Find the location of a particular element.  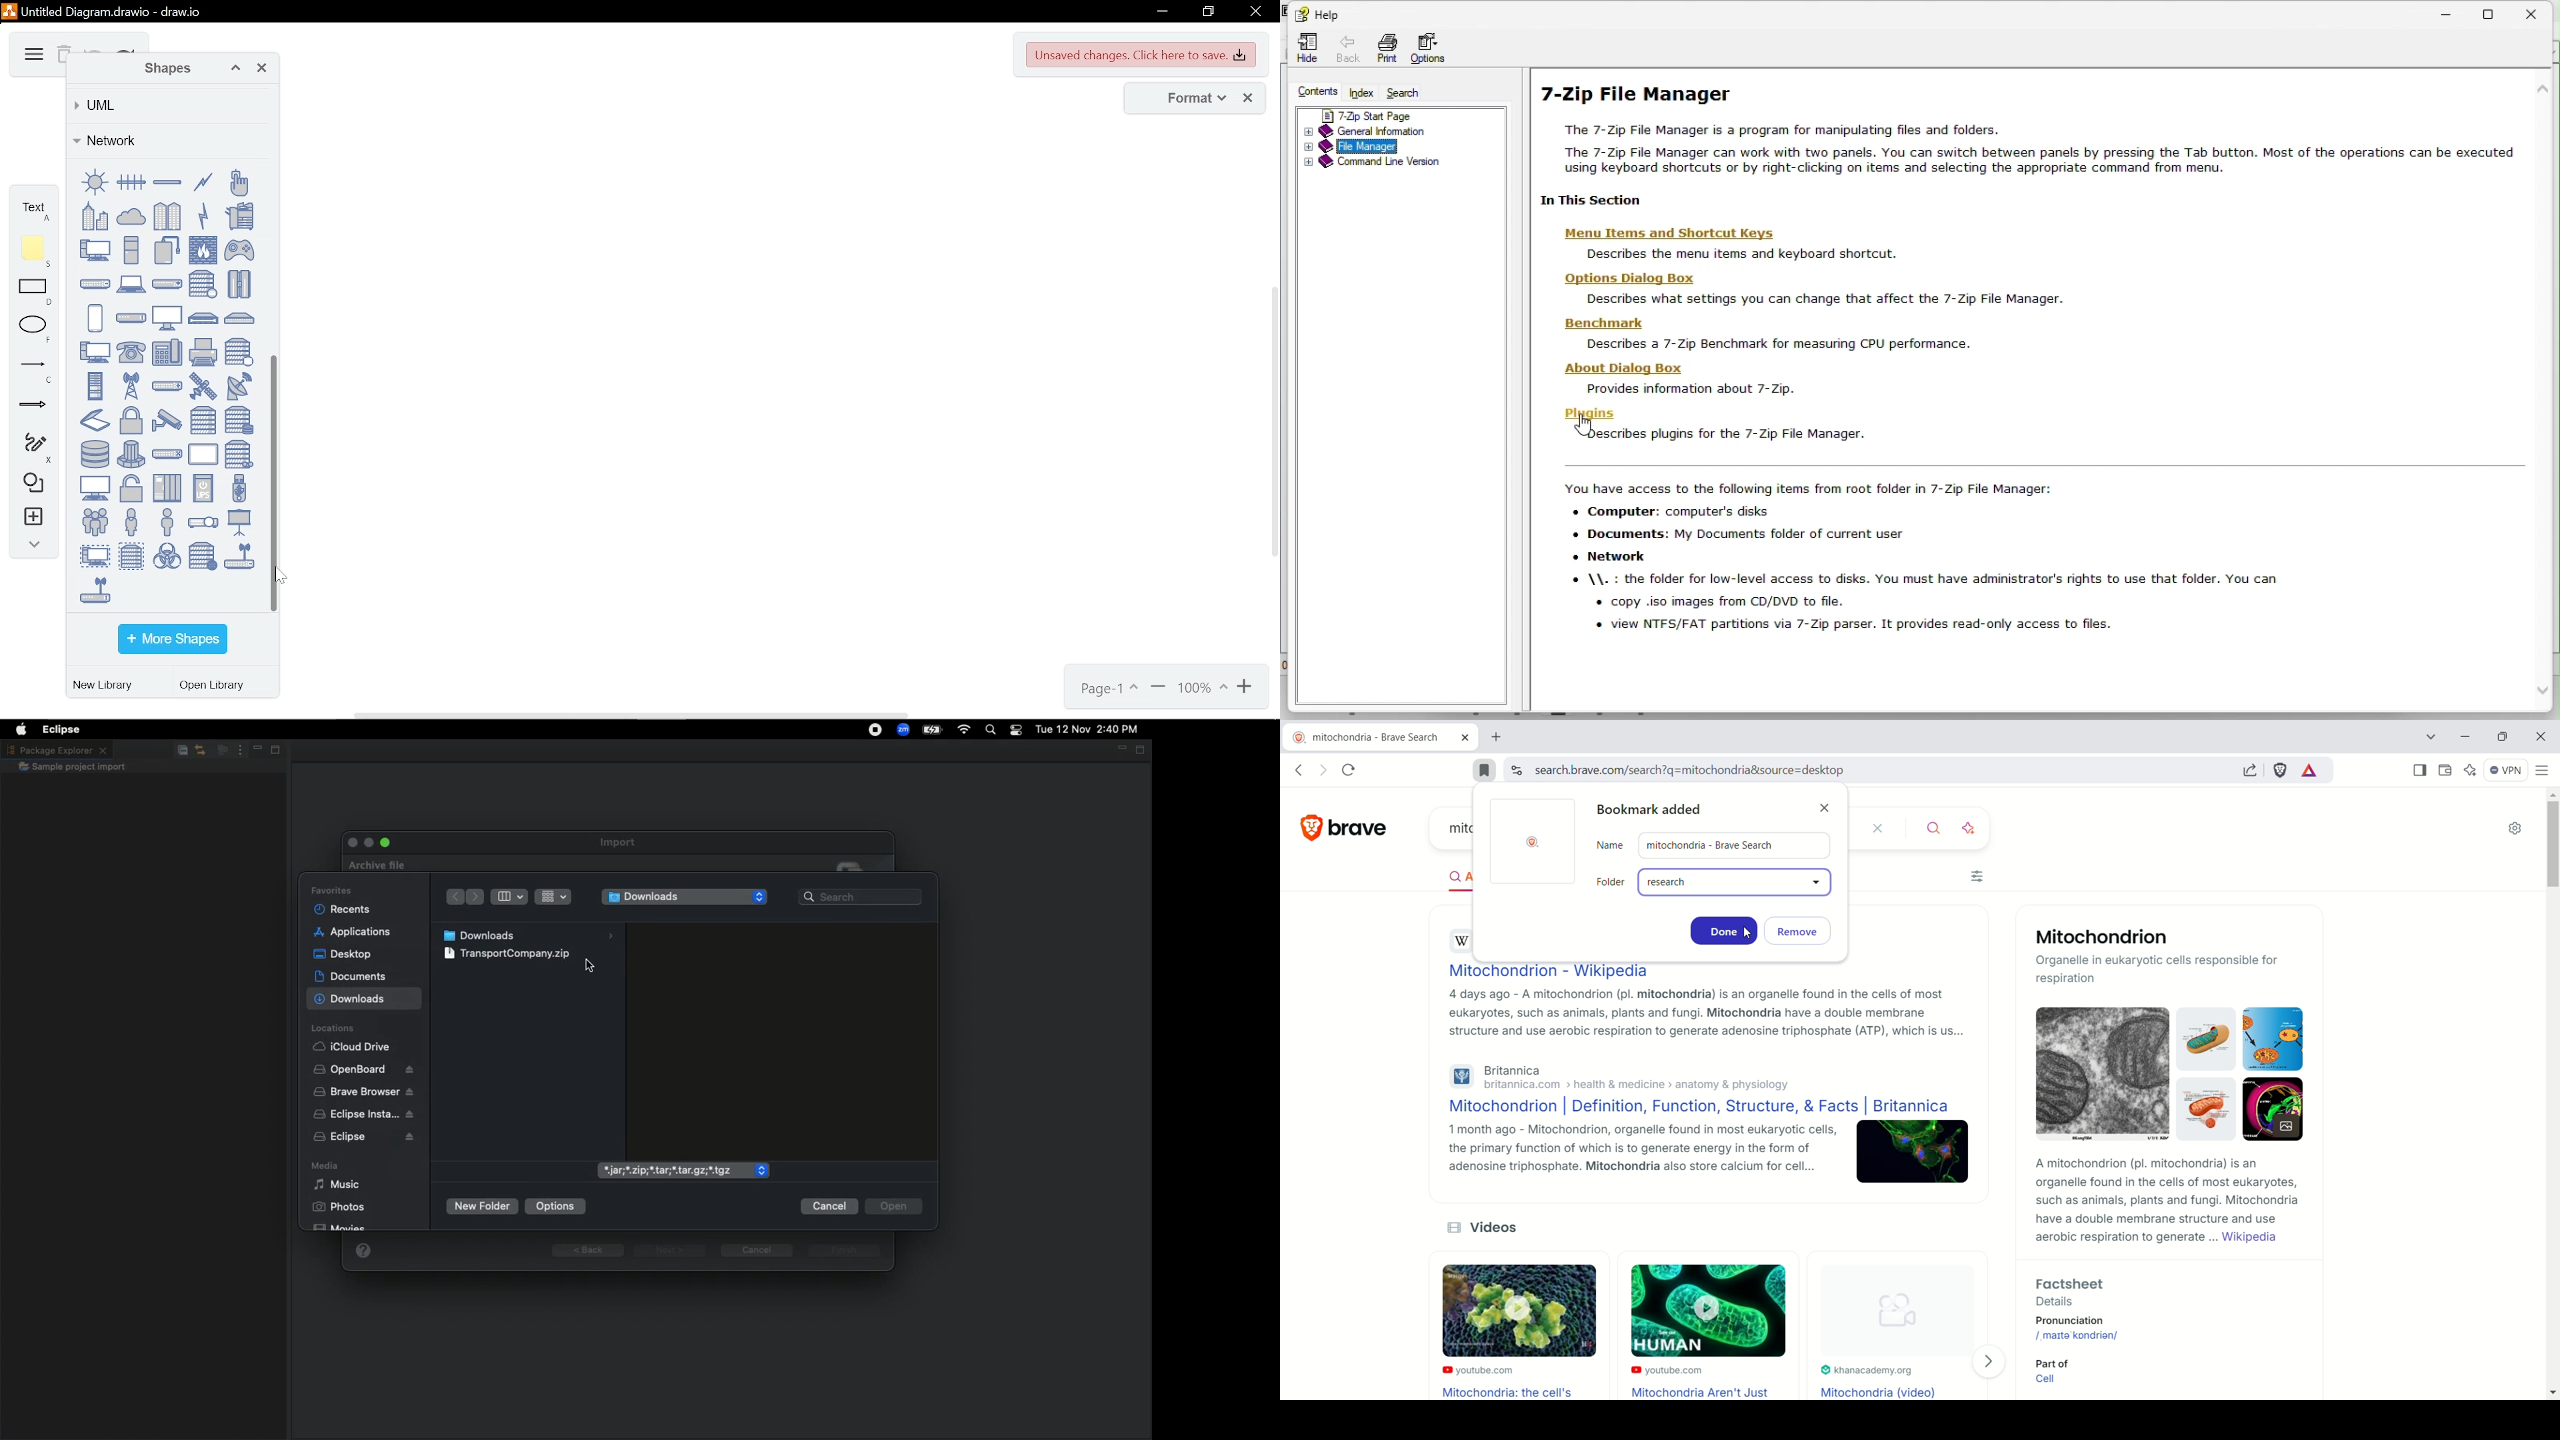

customize and control brave is located at coordinates (2543, 770).